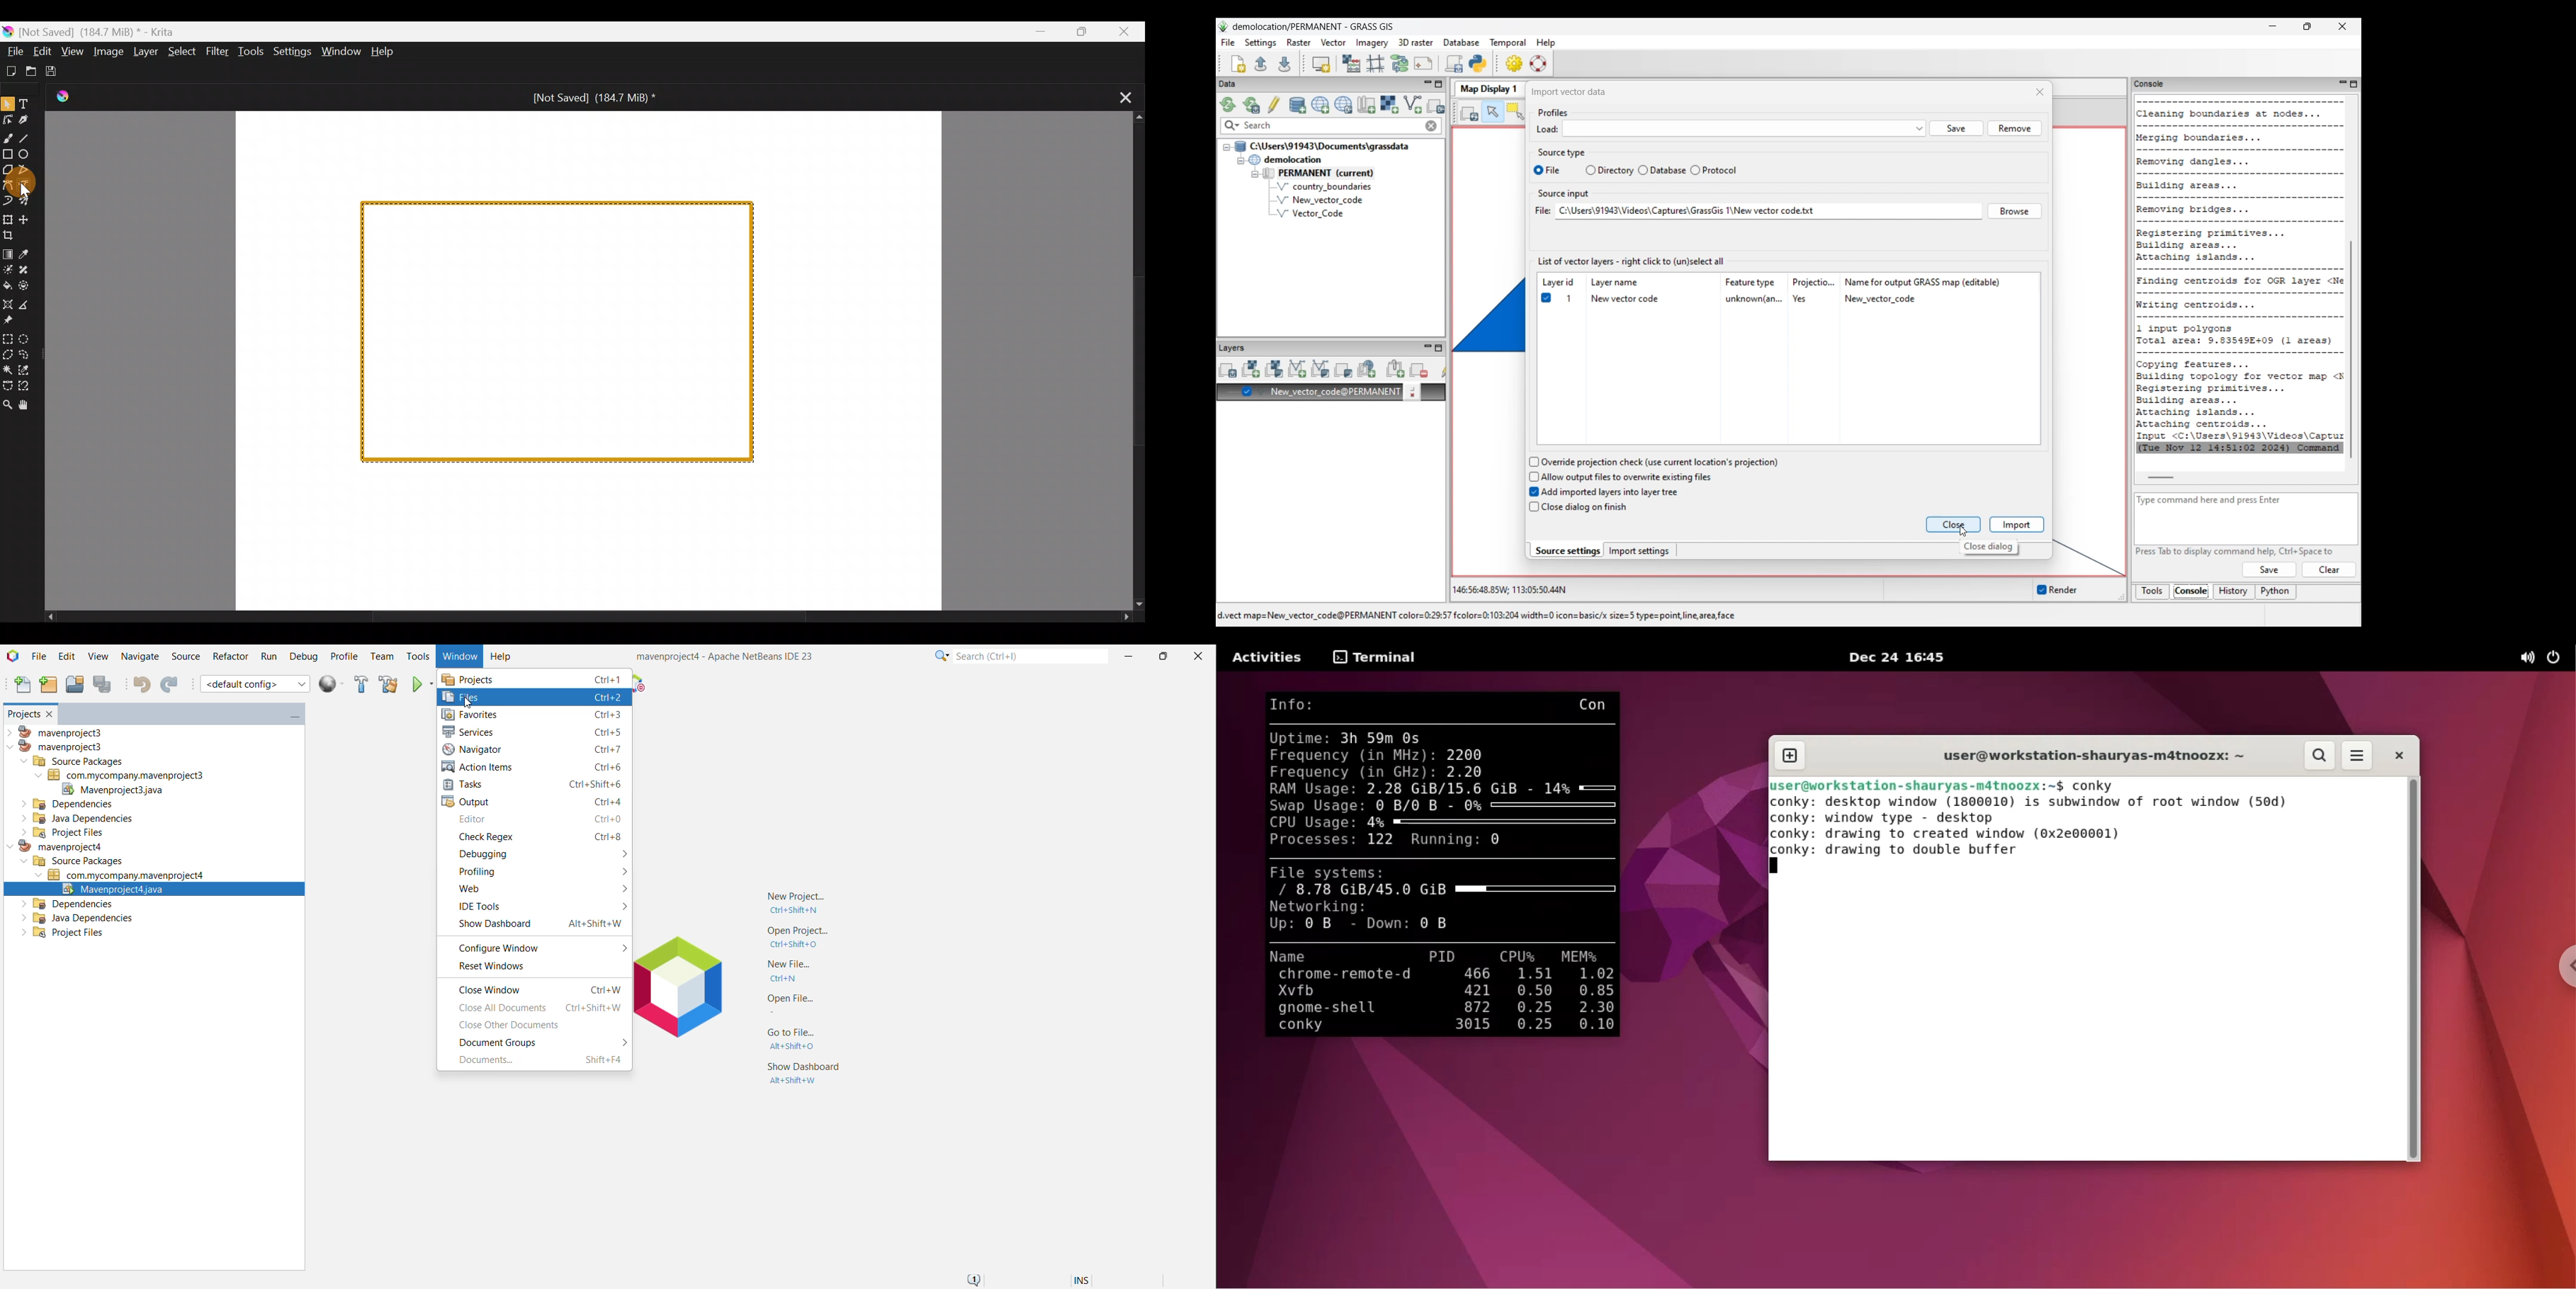 The image size is (2576, 1316). Describe the element at coordinates (291, 51) in the screenshot. I see `Settings` at that location.